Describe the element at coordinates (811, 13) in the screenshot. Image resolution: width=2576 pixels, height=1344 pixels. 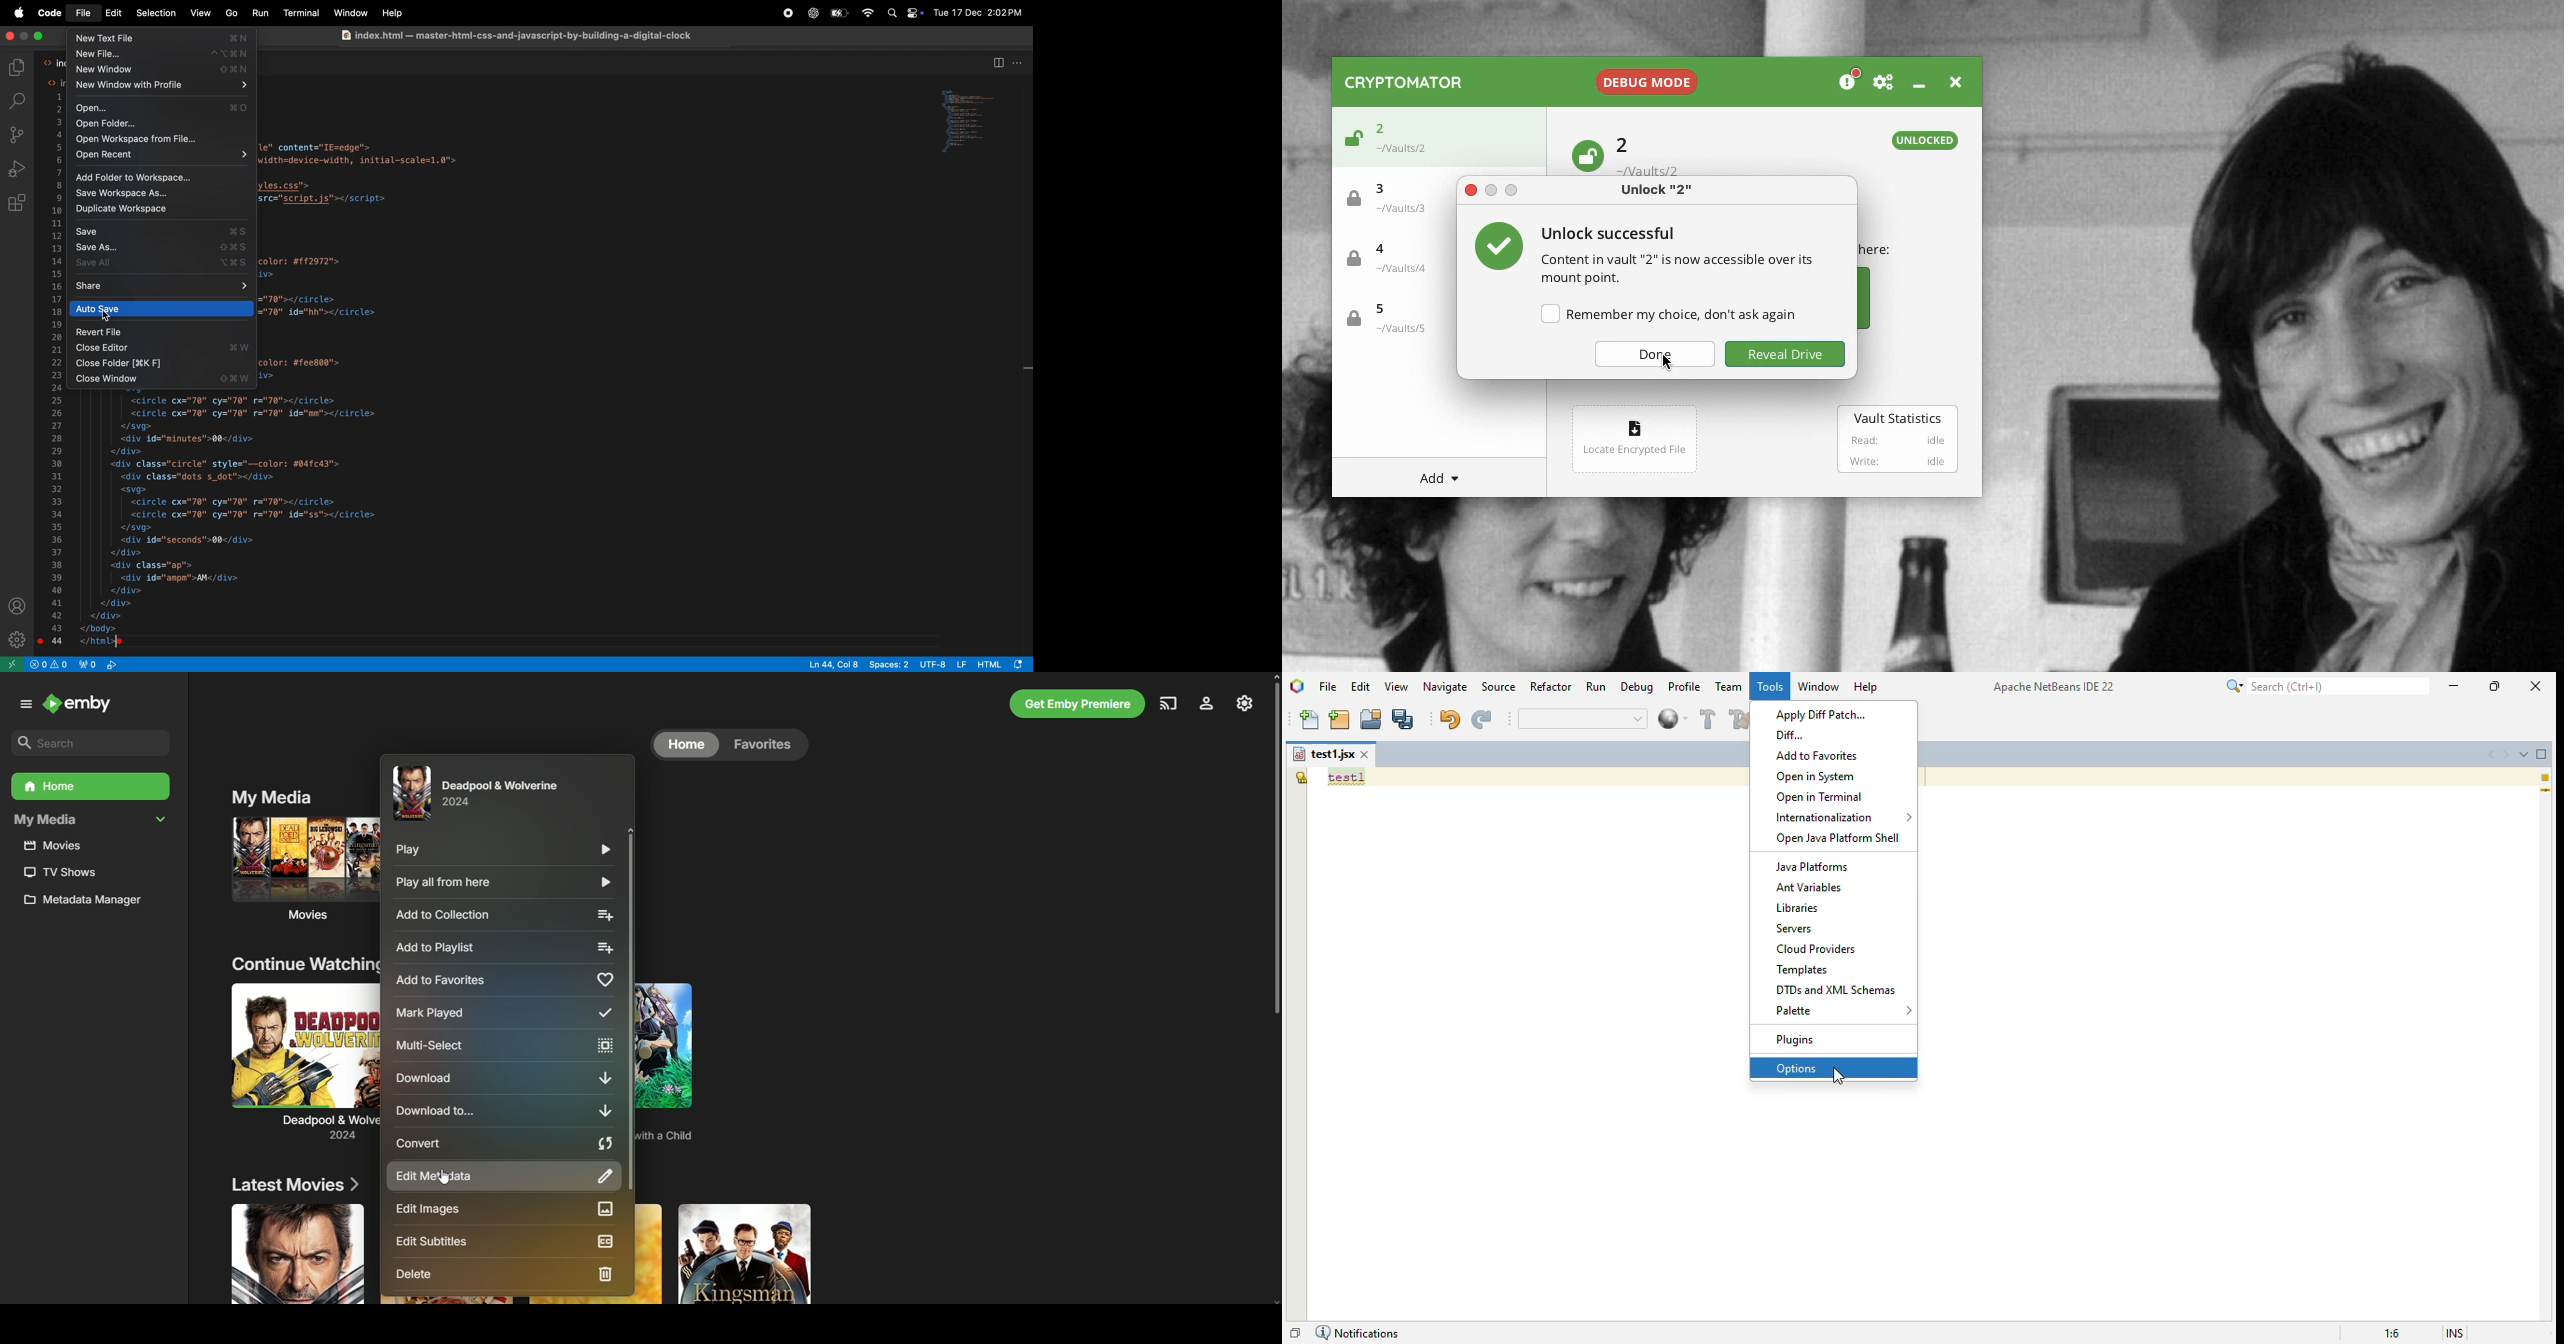
I see `chatgpt` at that location.